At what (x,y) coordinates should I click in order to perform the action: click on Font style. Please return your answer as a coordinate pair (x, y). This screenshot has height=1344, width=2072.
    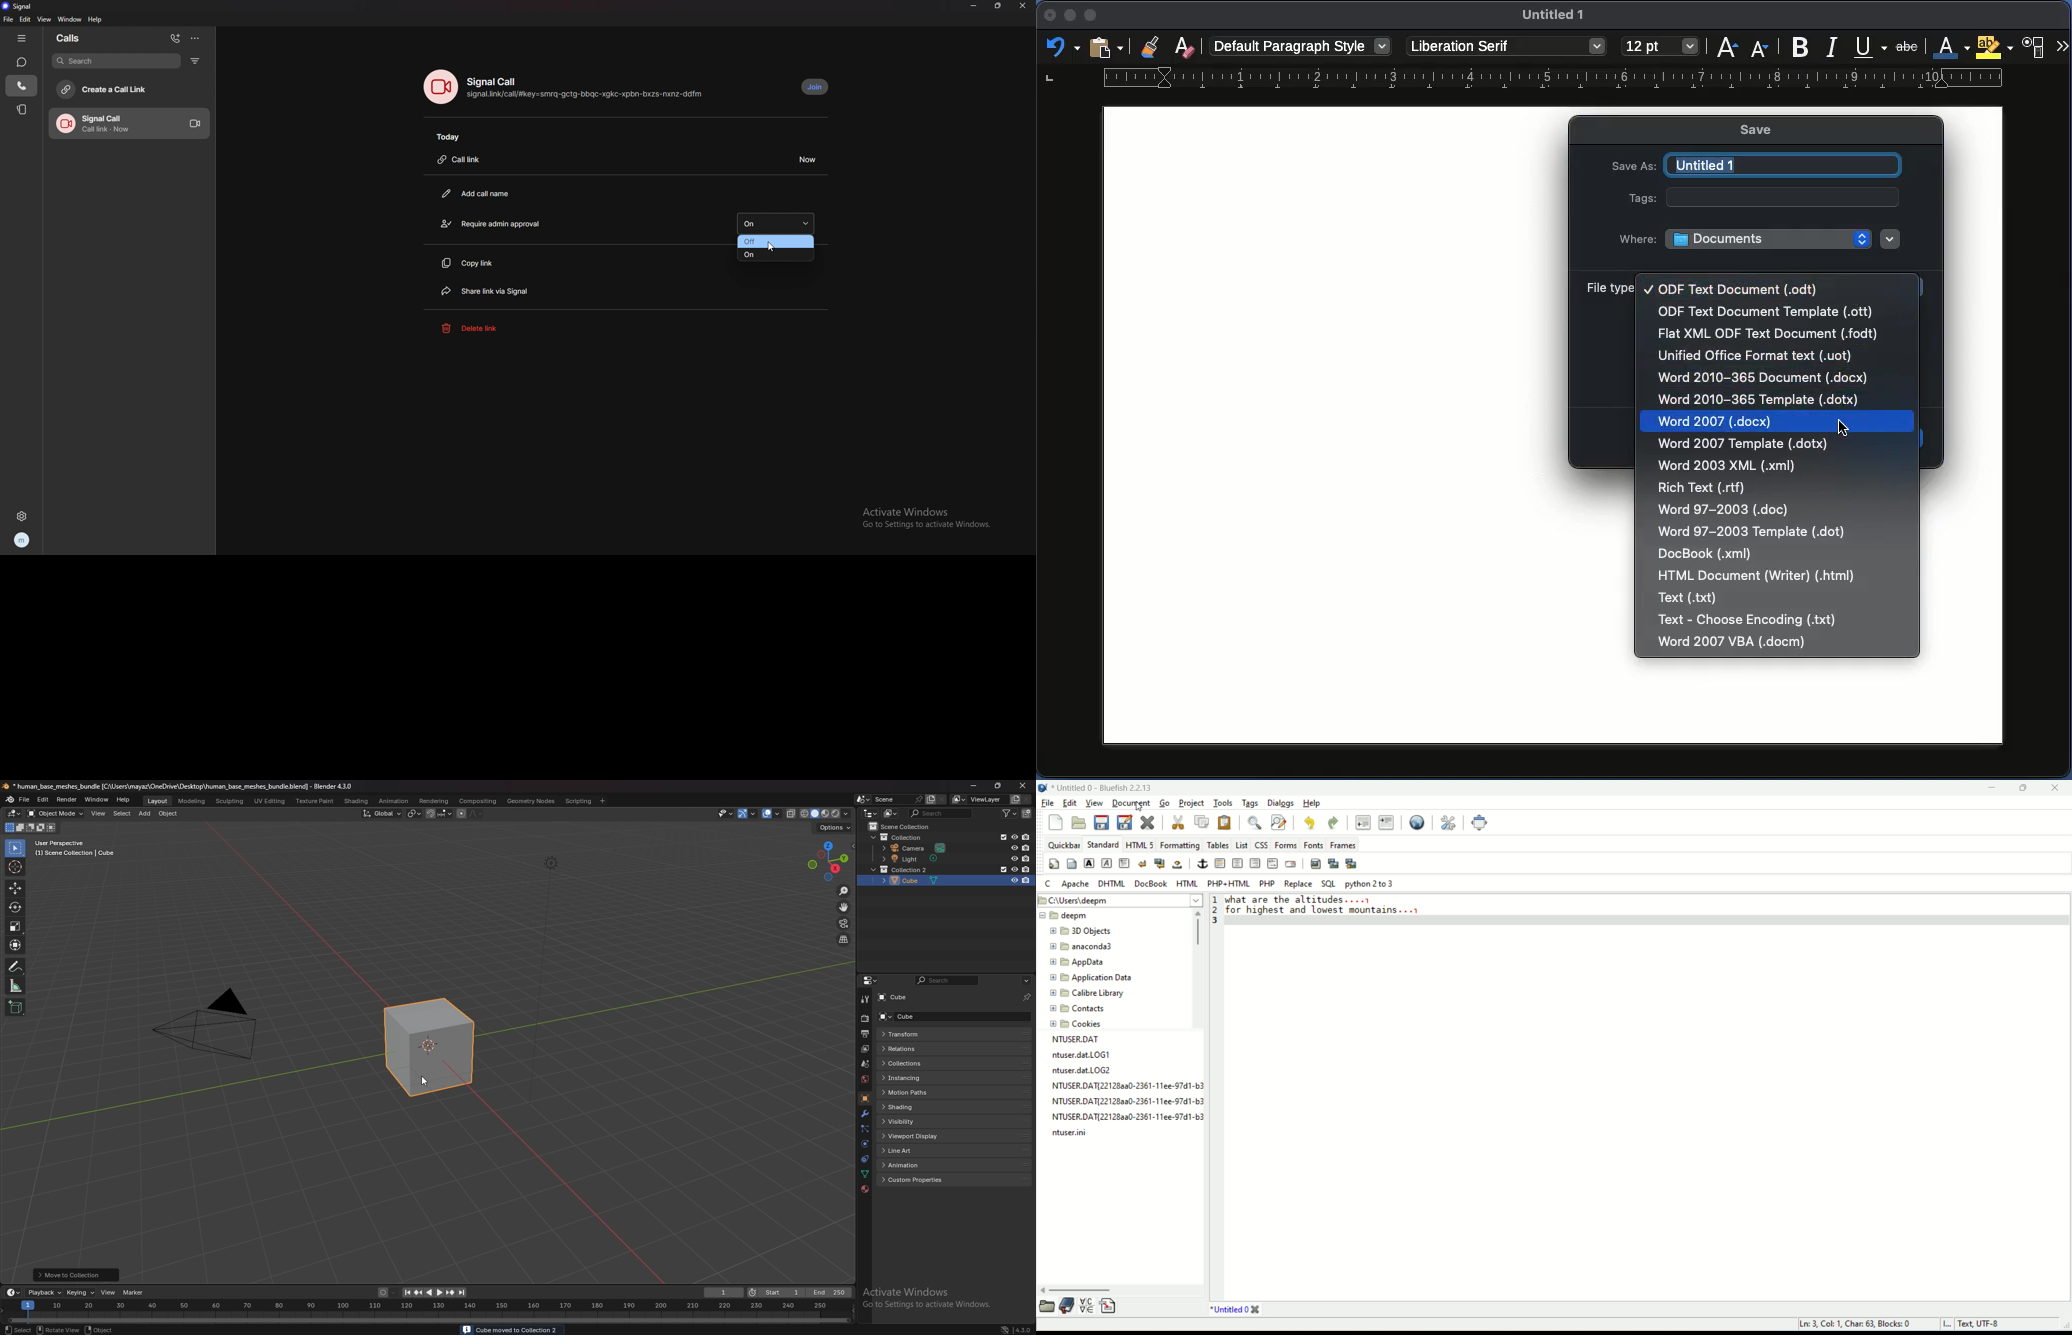
    Looking at the image, I should click on (1506, 47).